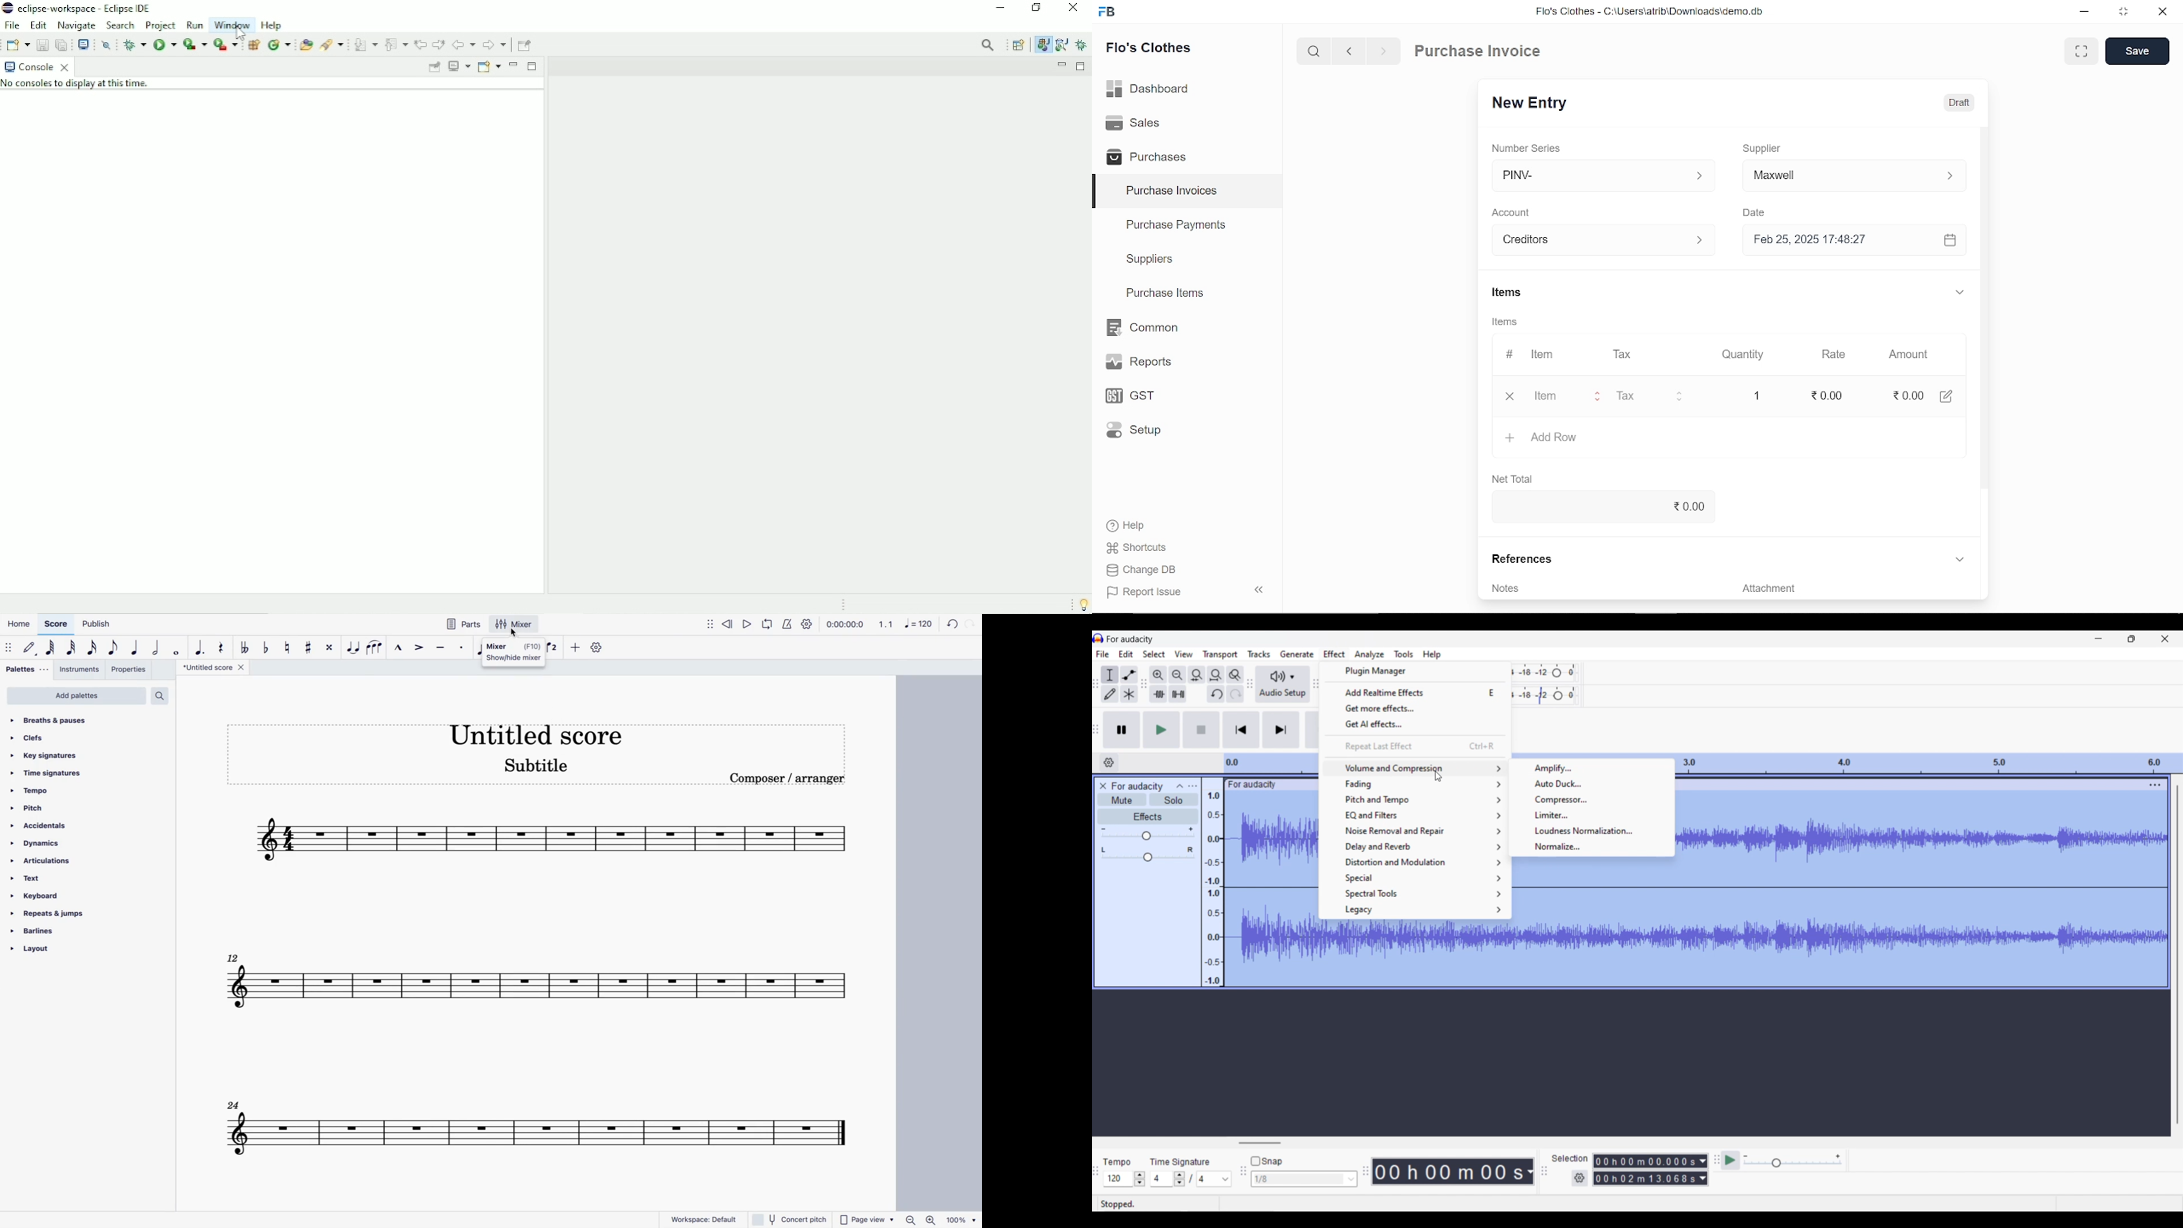  Describe the element at coordinates (1175, 799) in the screenshot. I see `Solo` at that location.